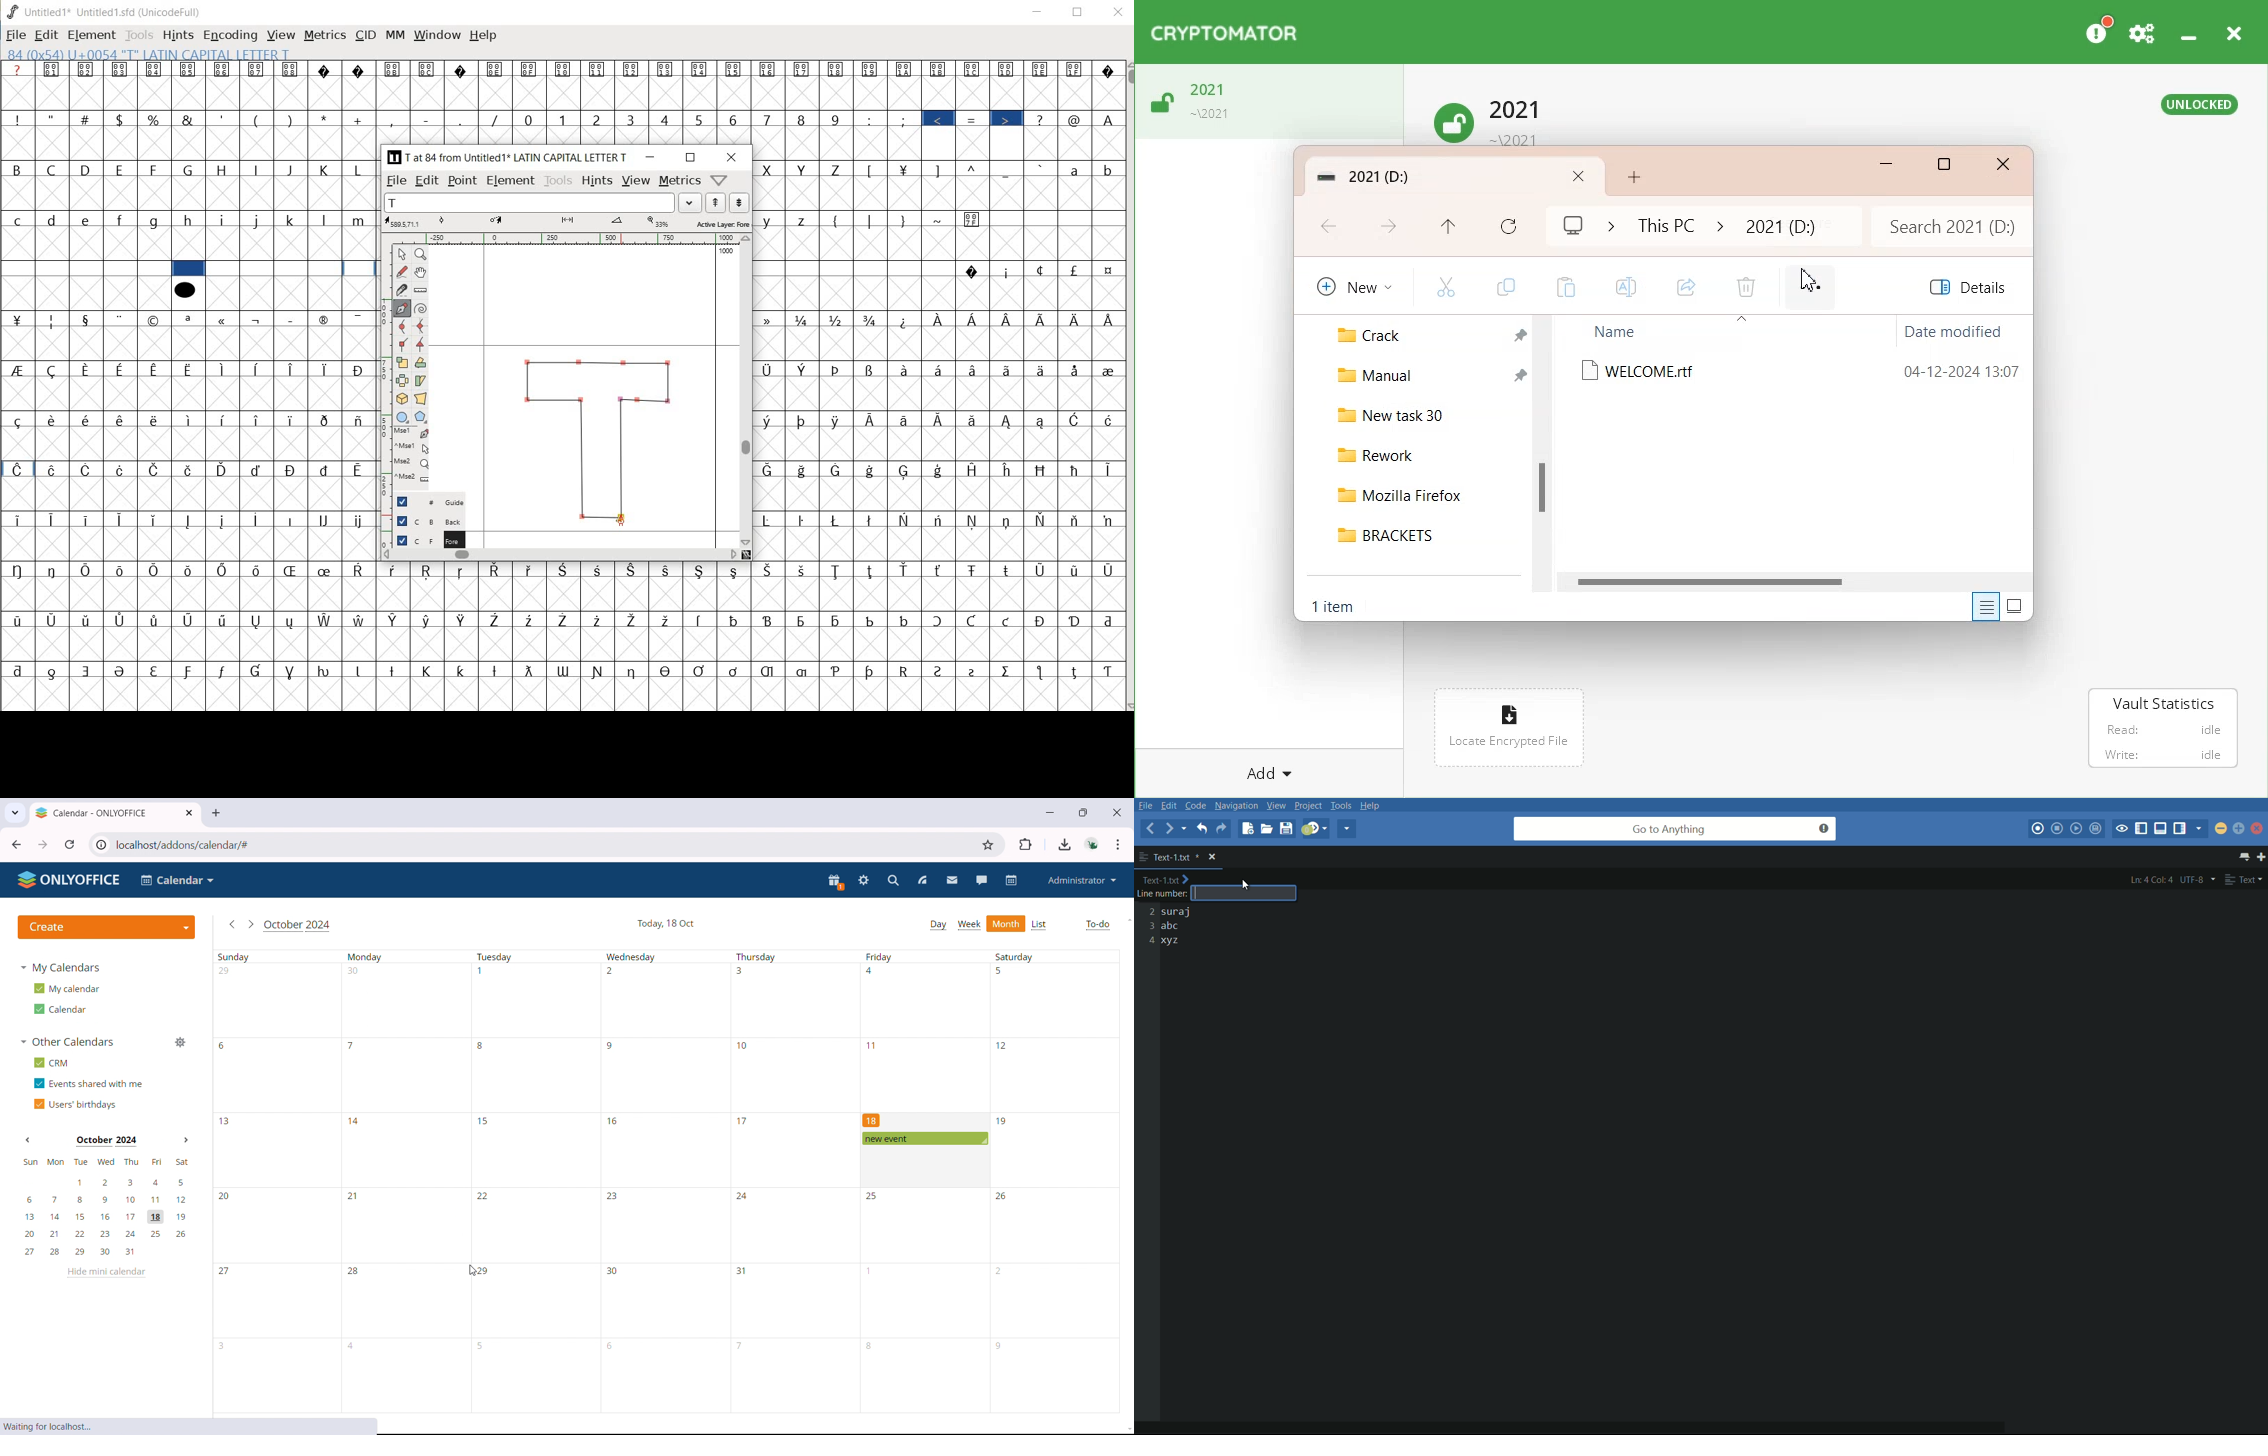 The width and height of the screenshot is (2268, 1456). Describe the element at coordinates (427, 572) in the screenshot. I see `Symbol` at that location.